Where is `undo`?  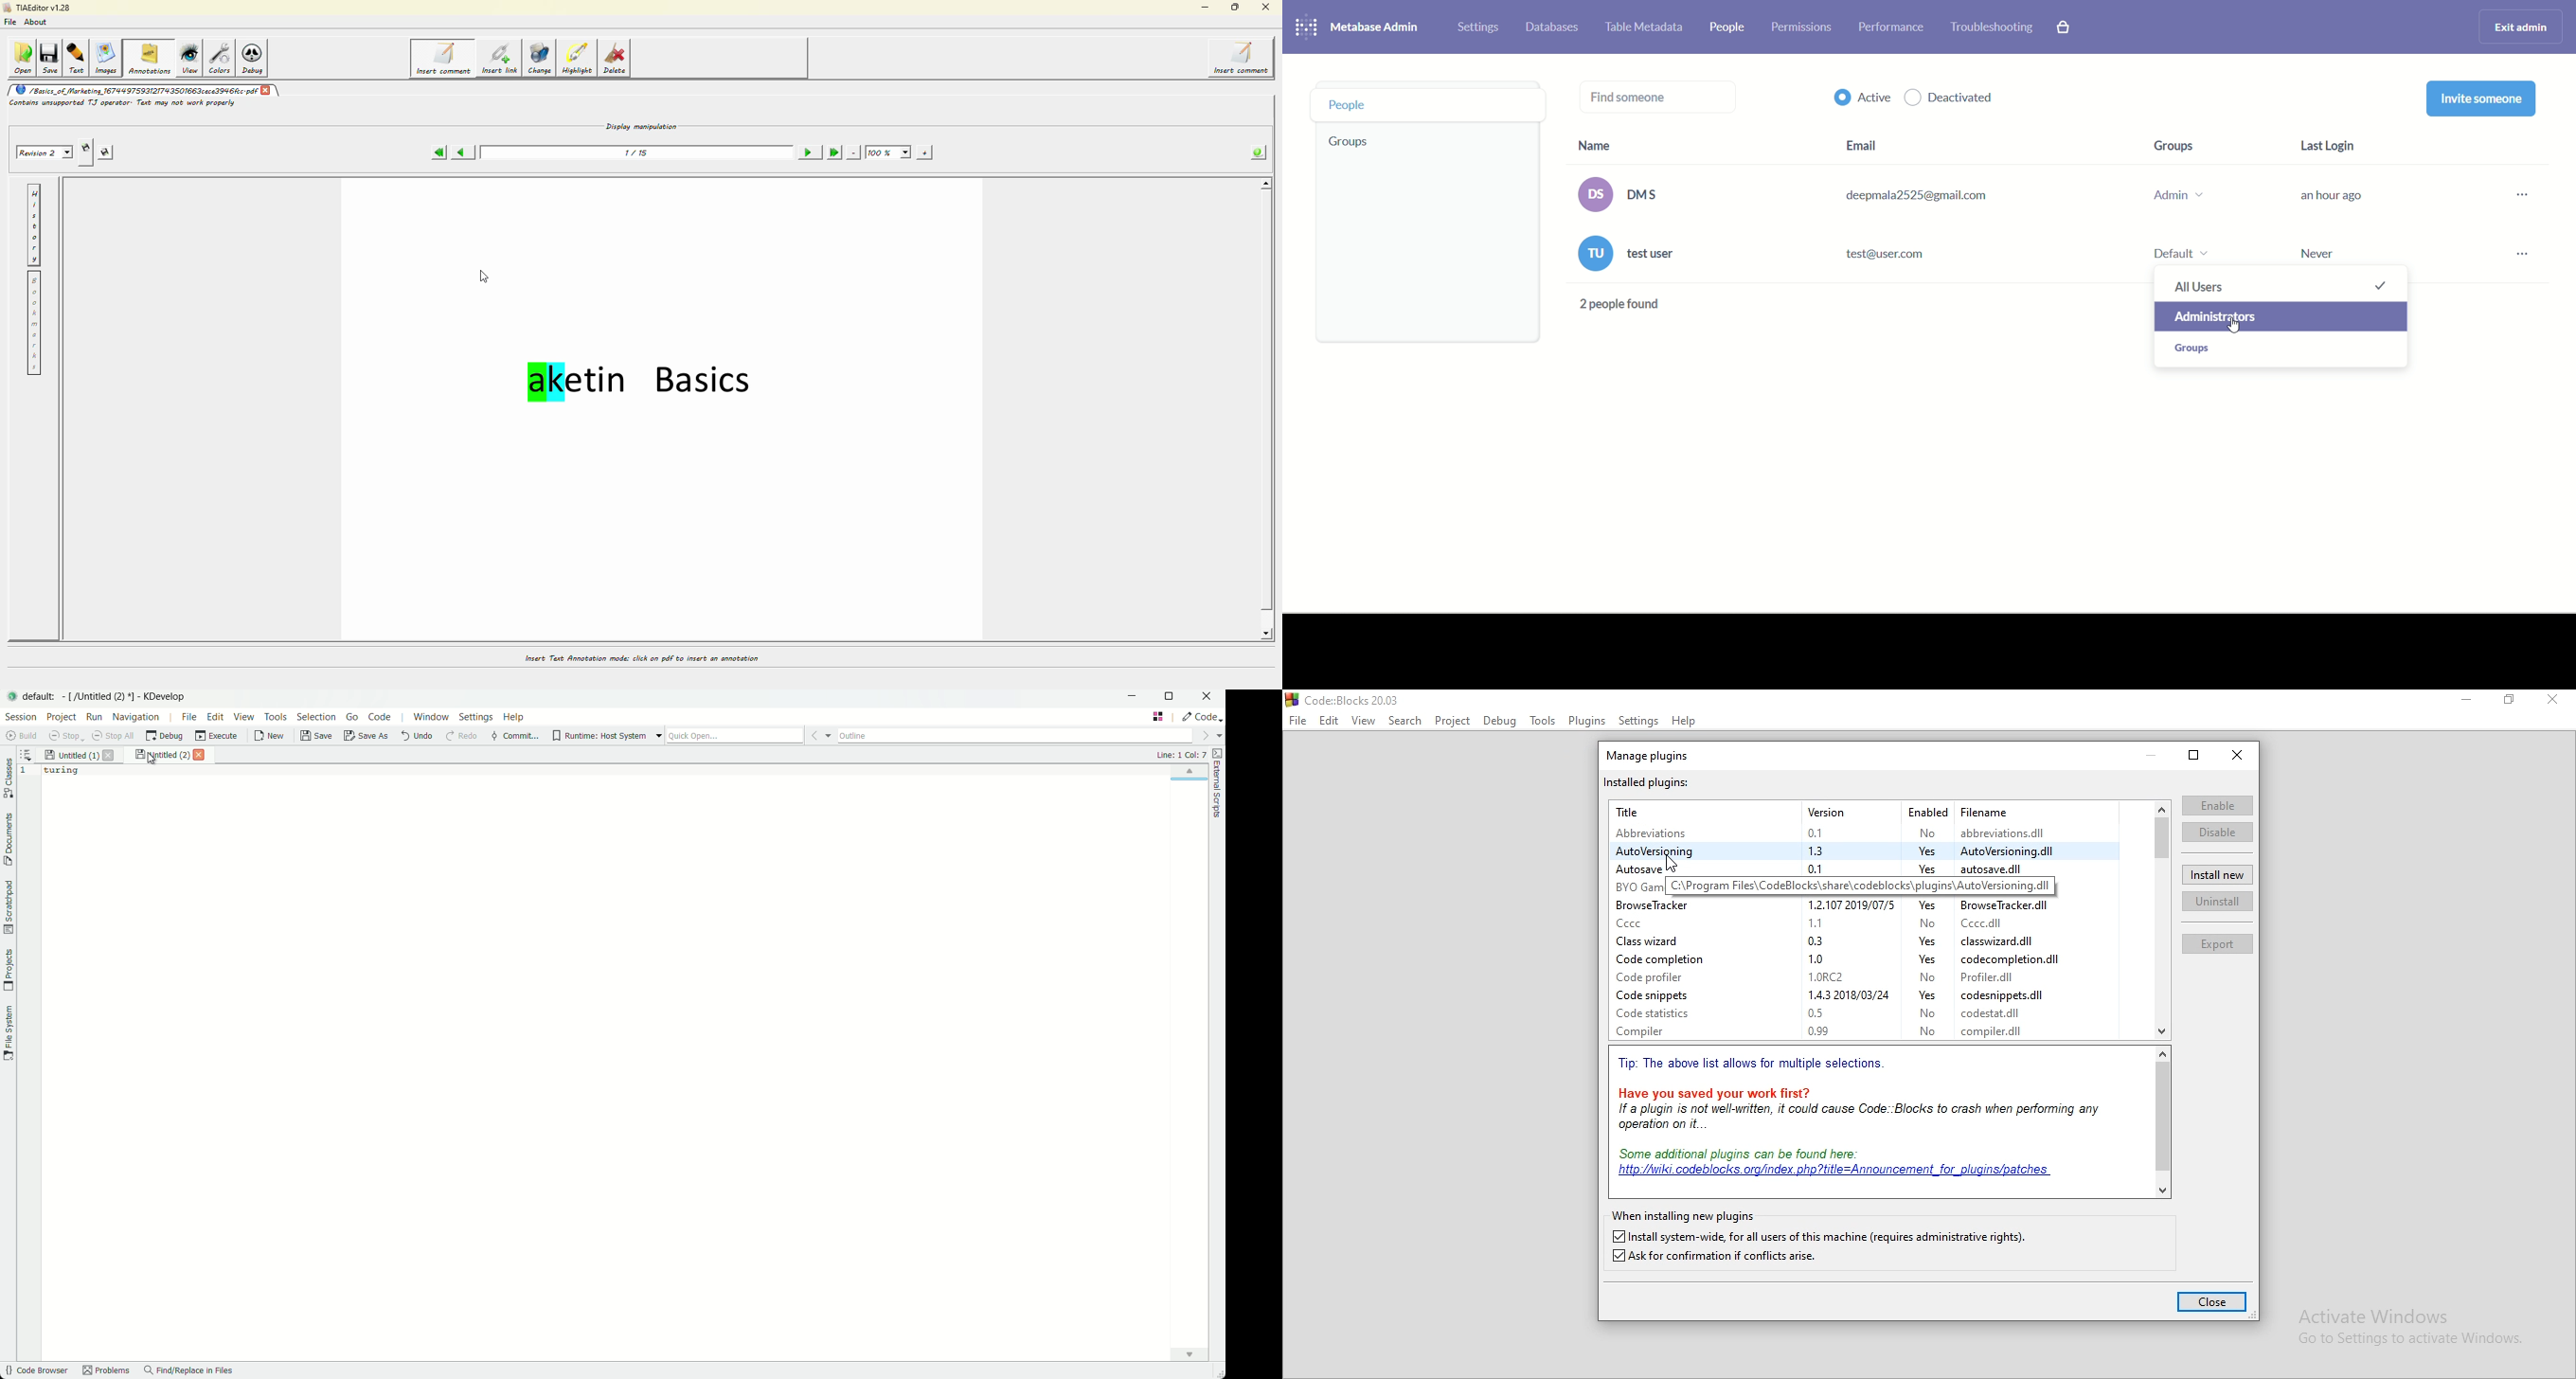 undo is located at coordinates (417, 737).